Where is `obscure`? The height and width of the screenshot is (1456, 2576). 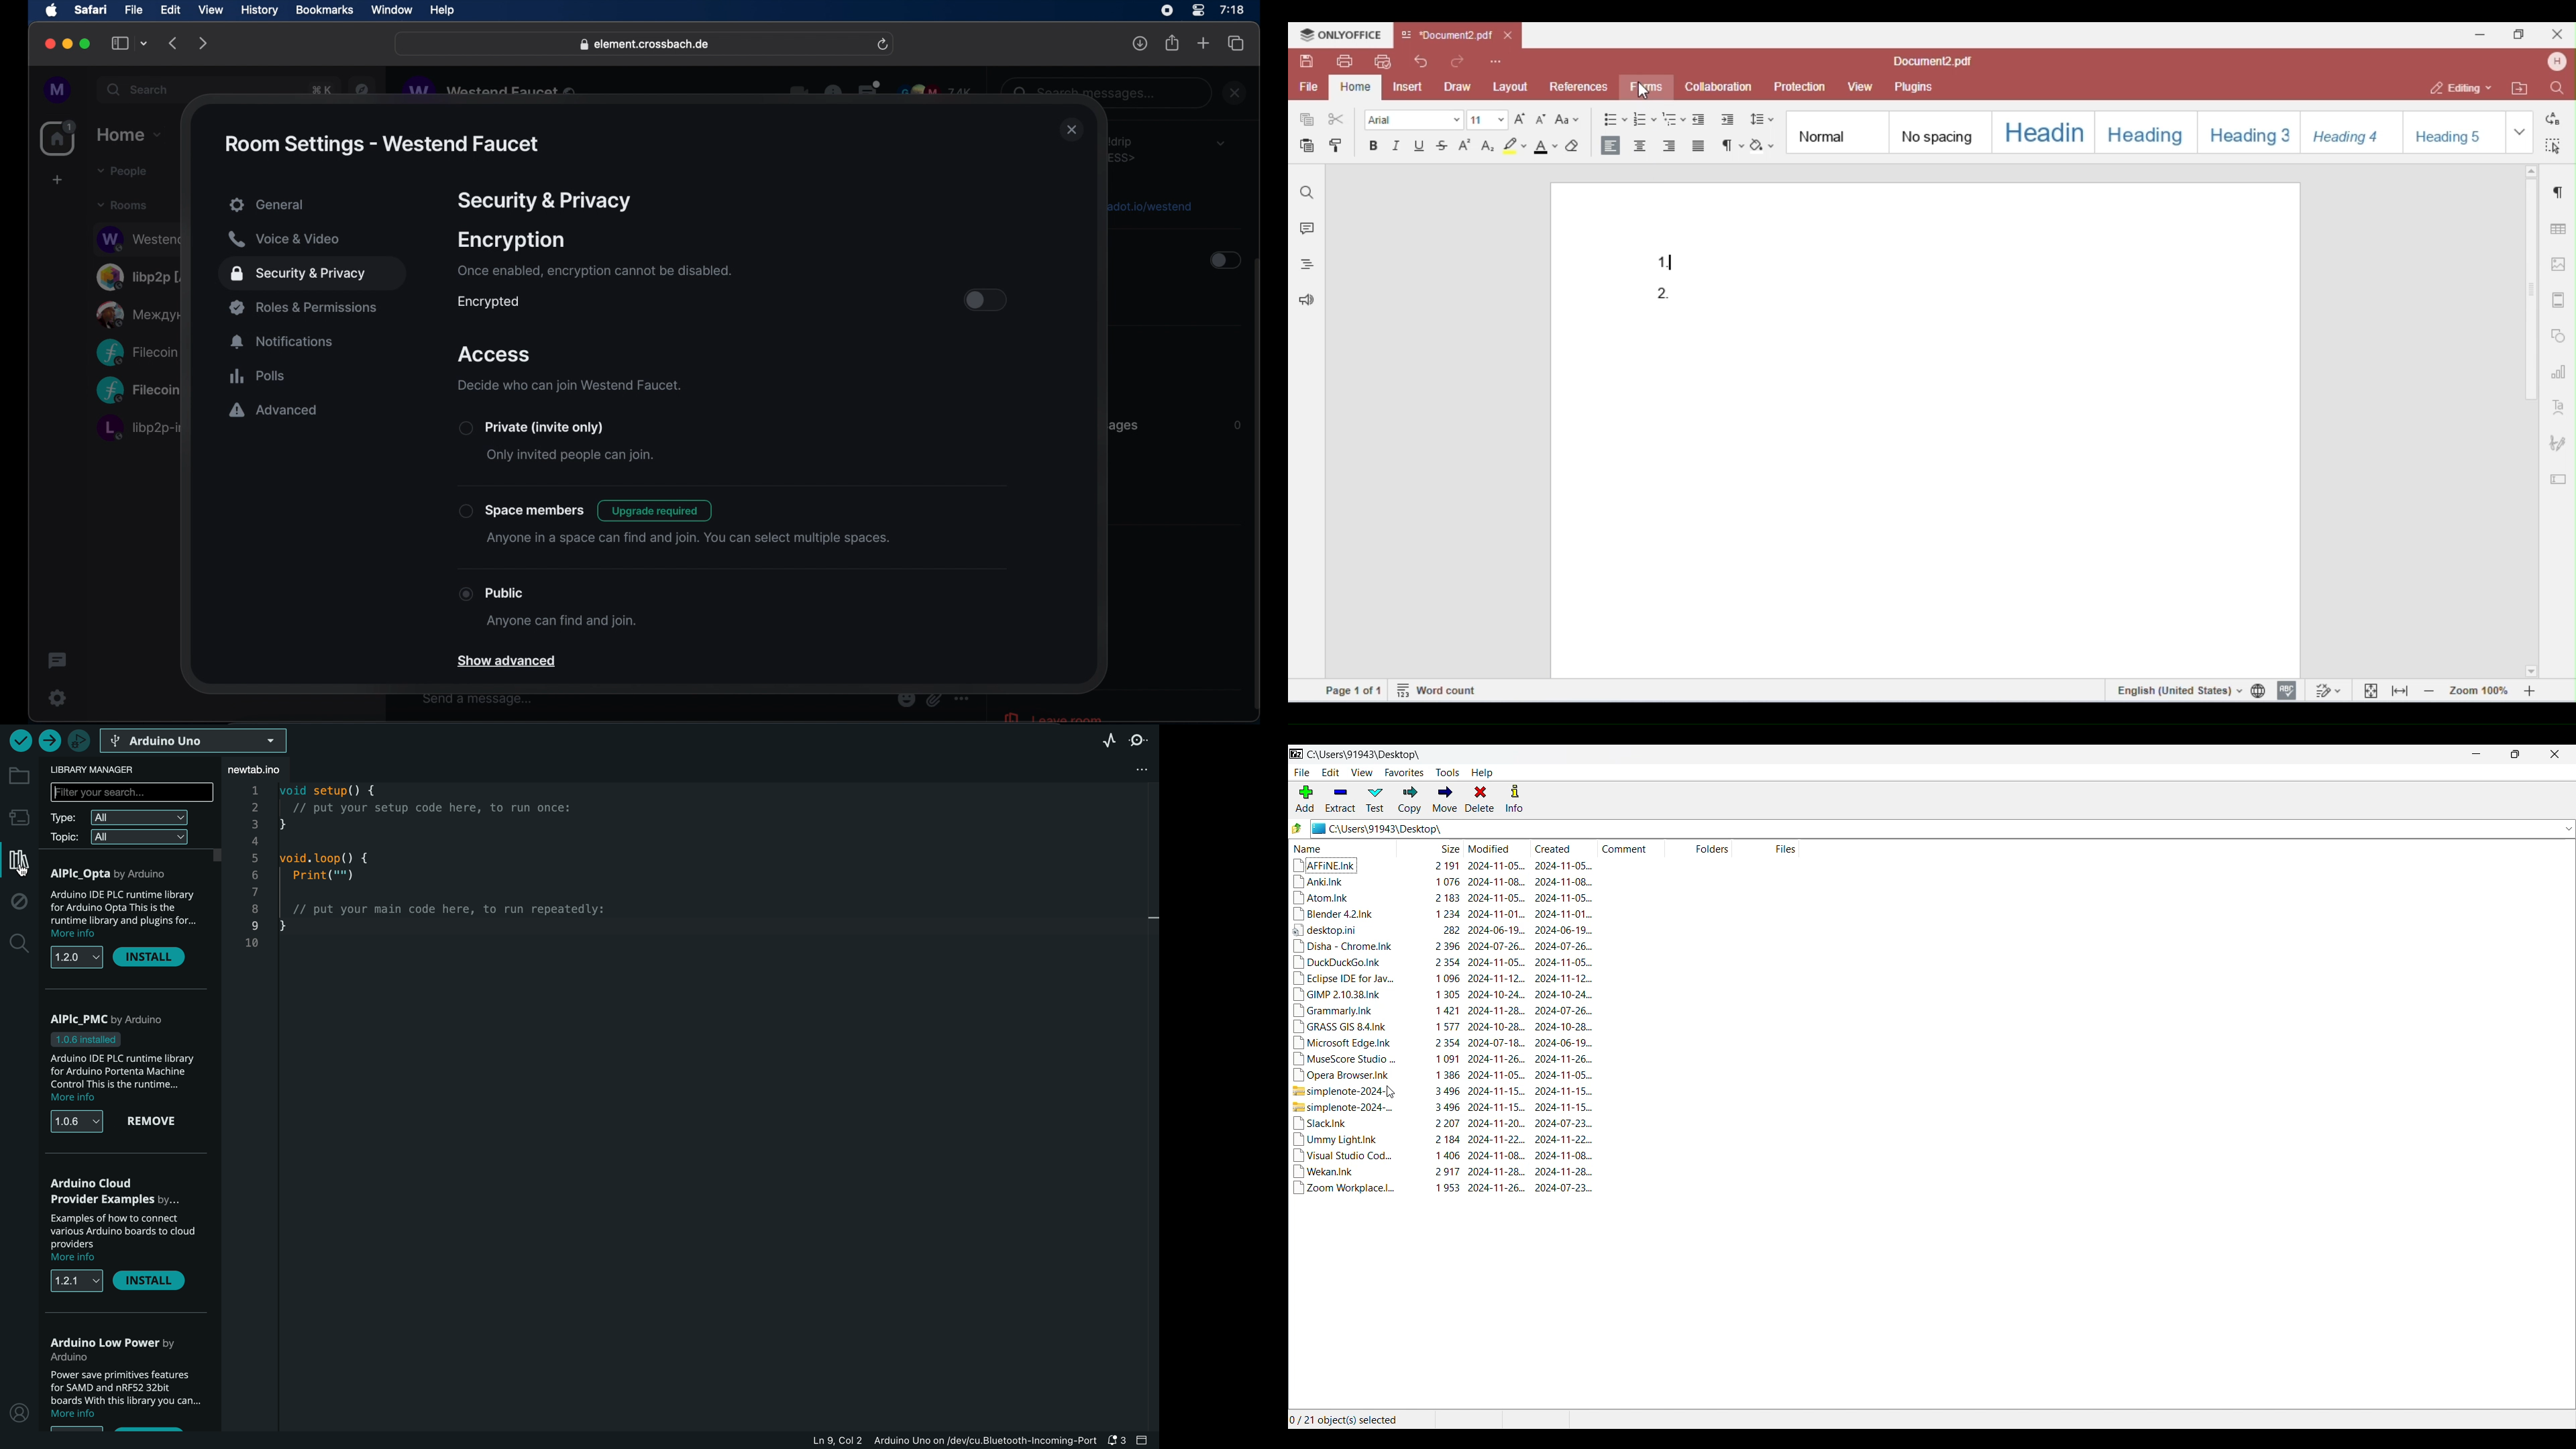 obscure is located at coordinates (142, 276).